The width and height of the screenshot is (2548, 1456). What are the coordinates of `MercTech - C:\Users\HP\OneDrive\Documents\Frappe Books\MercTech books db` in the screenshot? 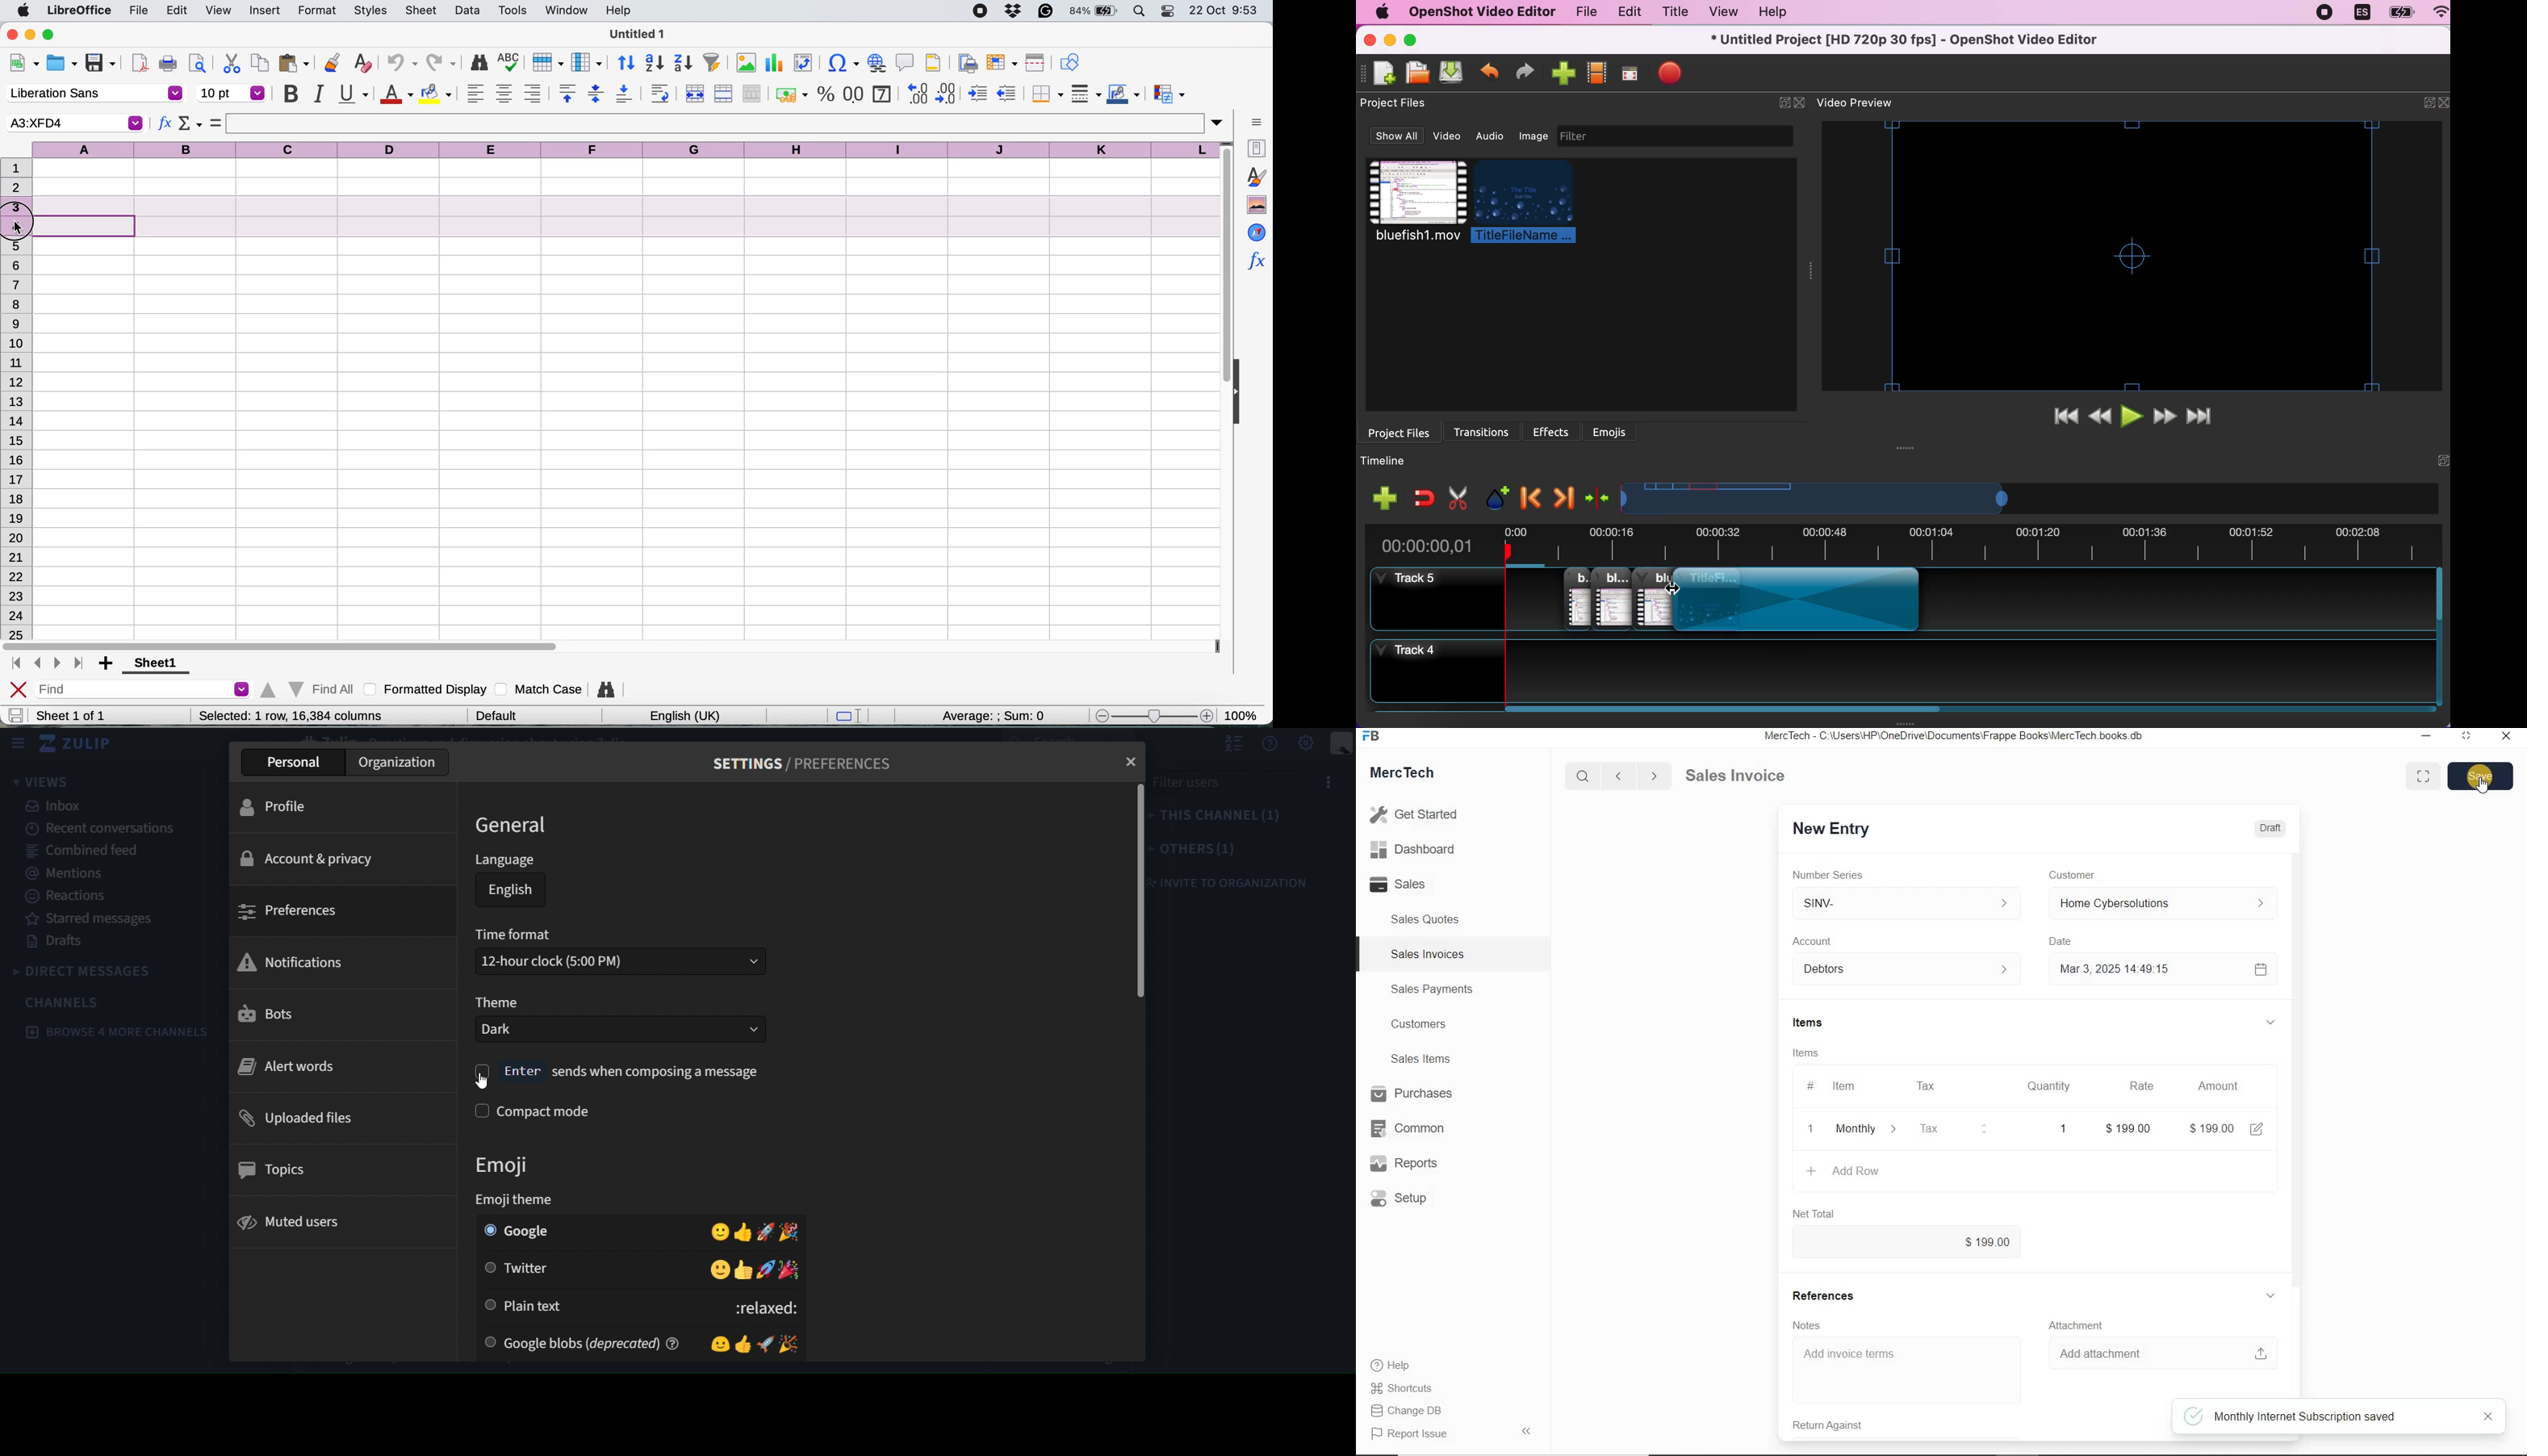 It's located at (1956, 736).